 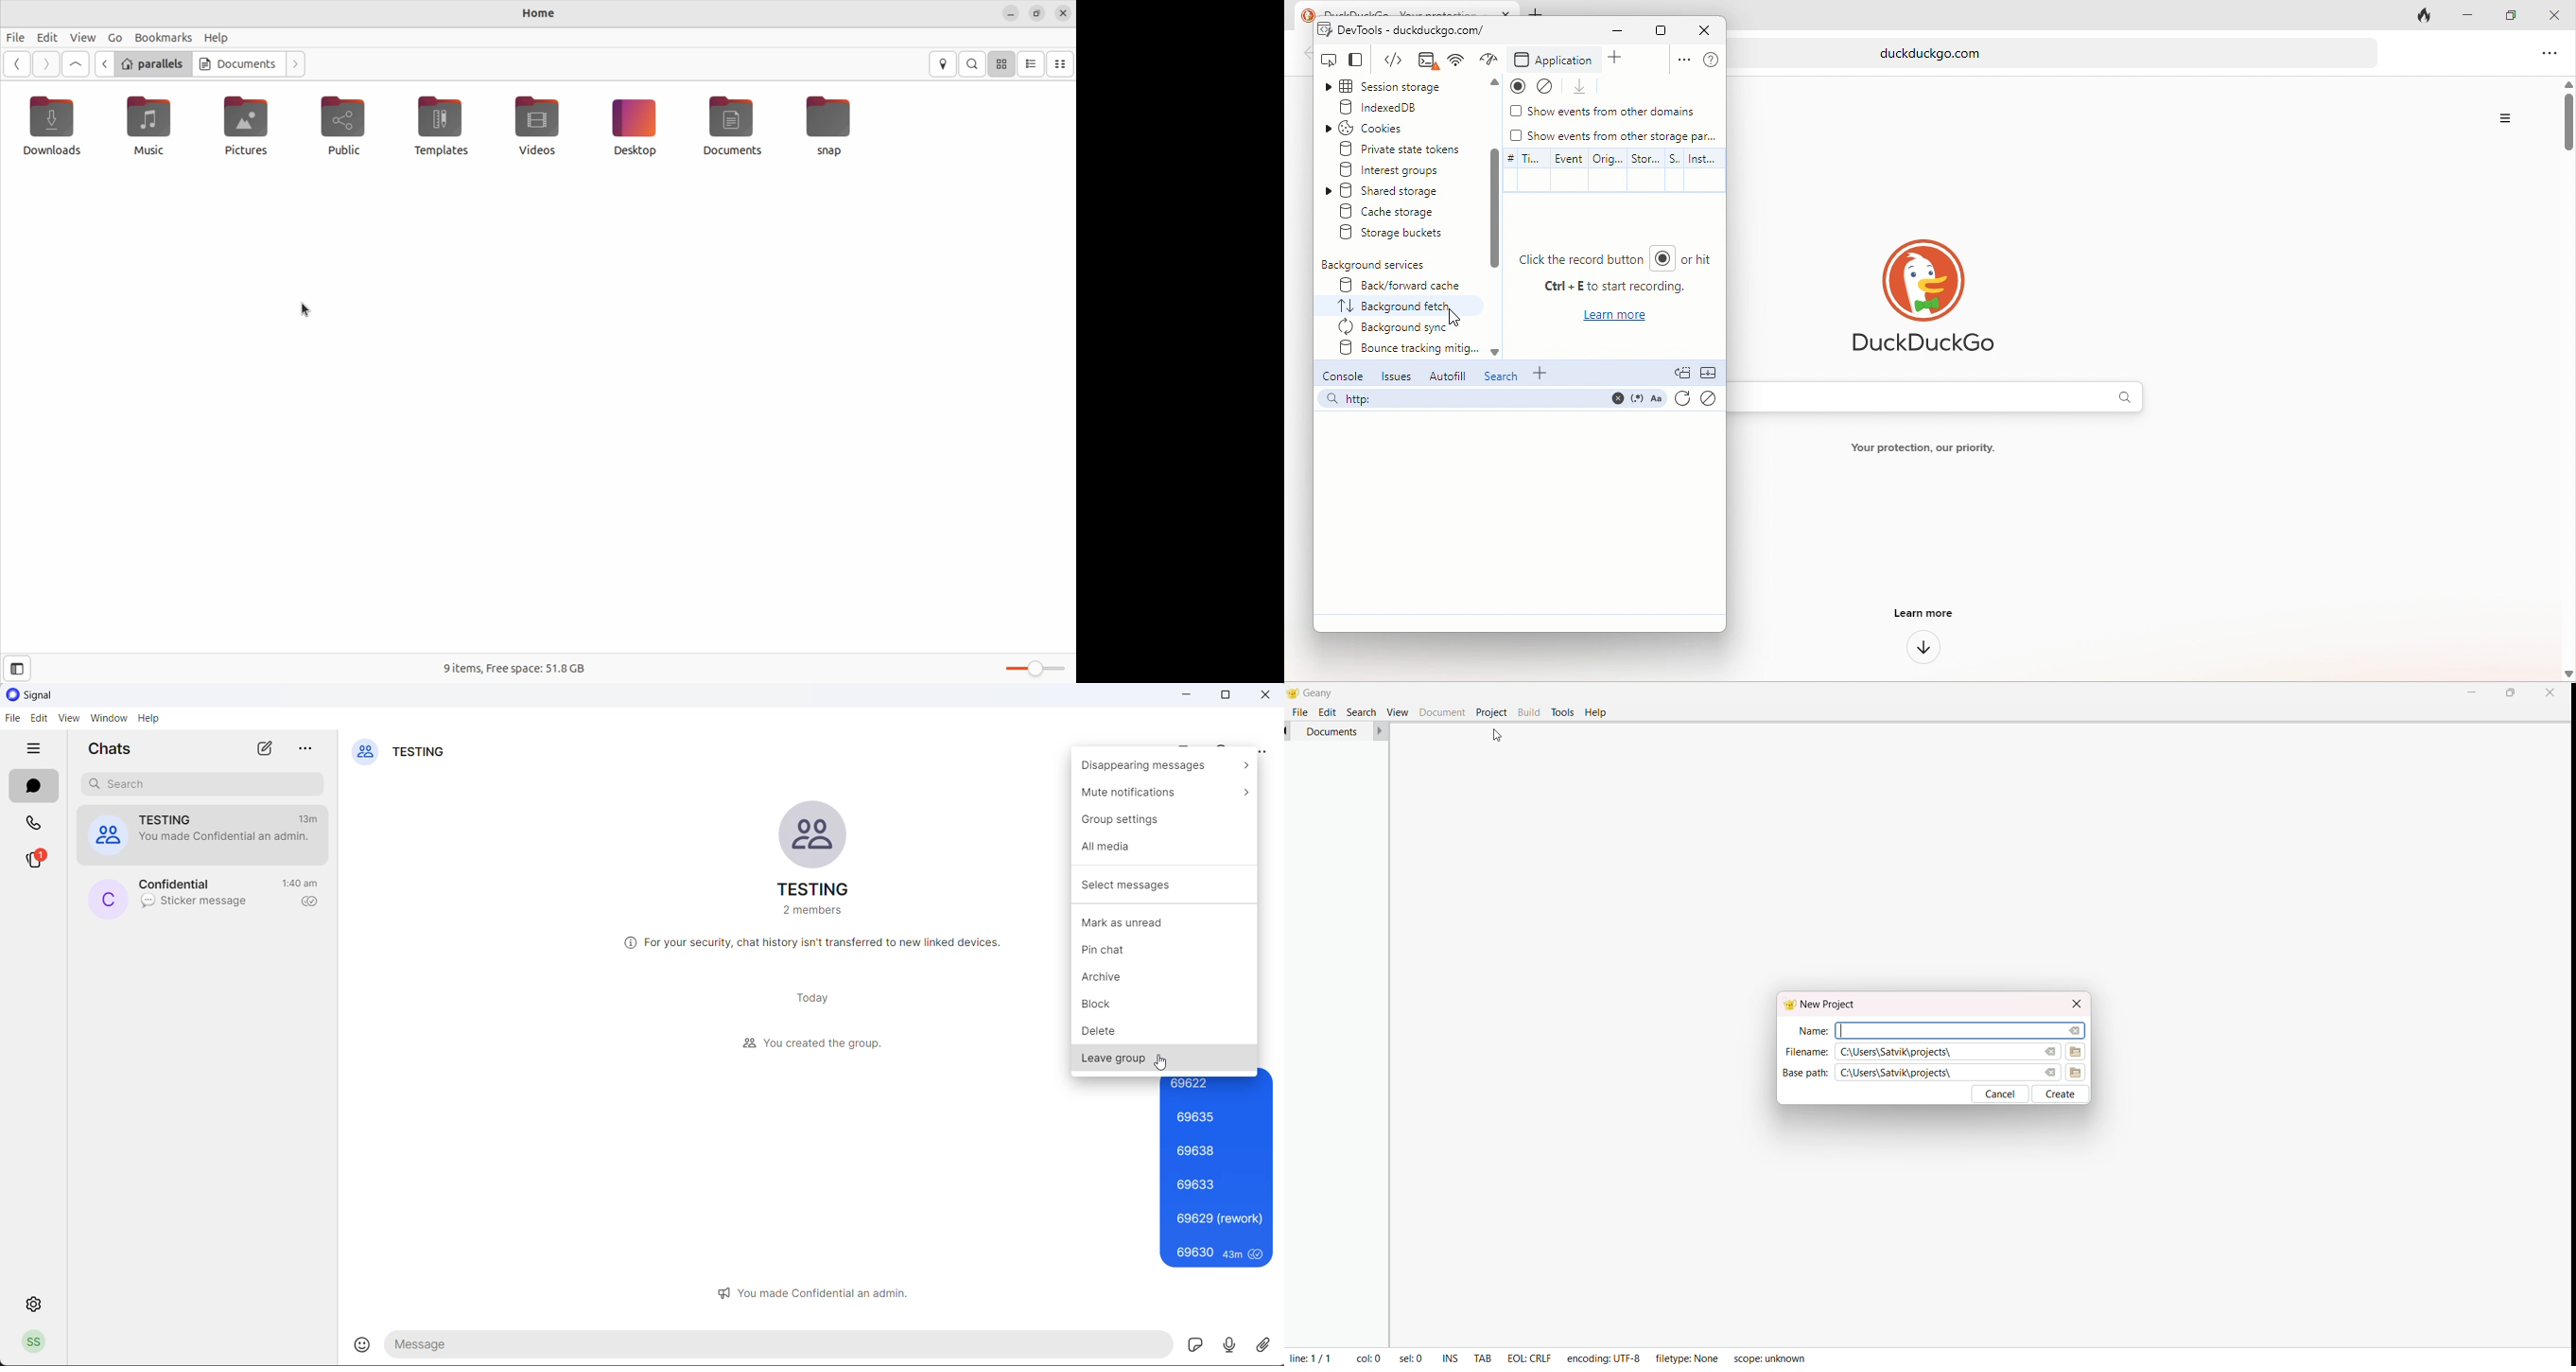 What do you see at coordinates (1704, 171) in the screenshot?
I see `instant id` at bounding box center [1704, 171].